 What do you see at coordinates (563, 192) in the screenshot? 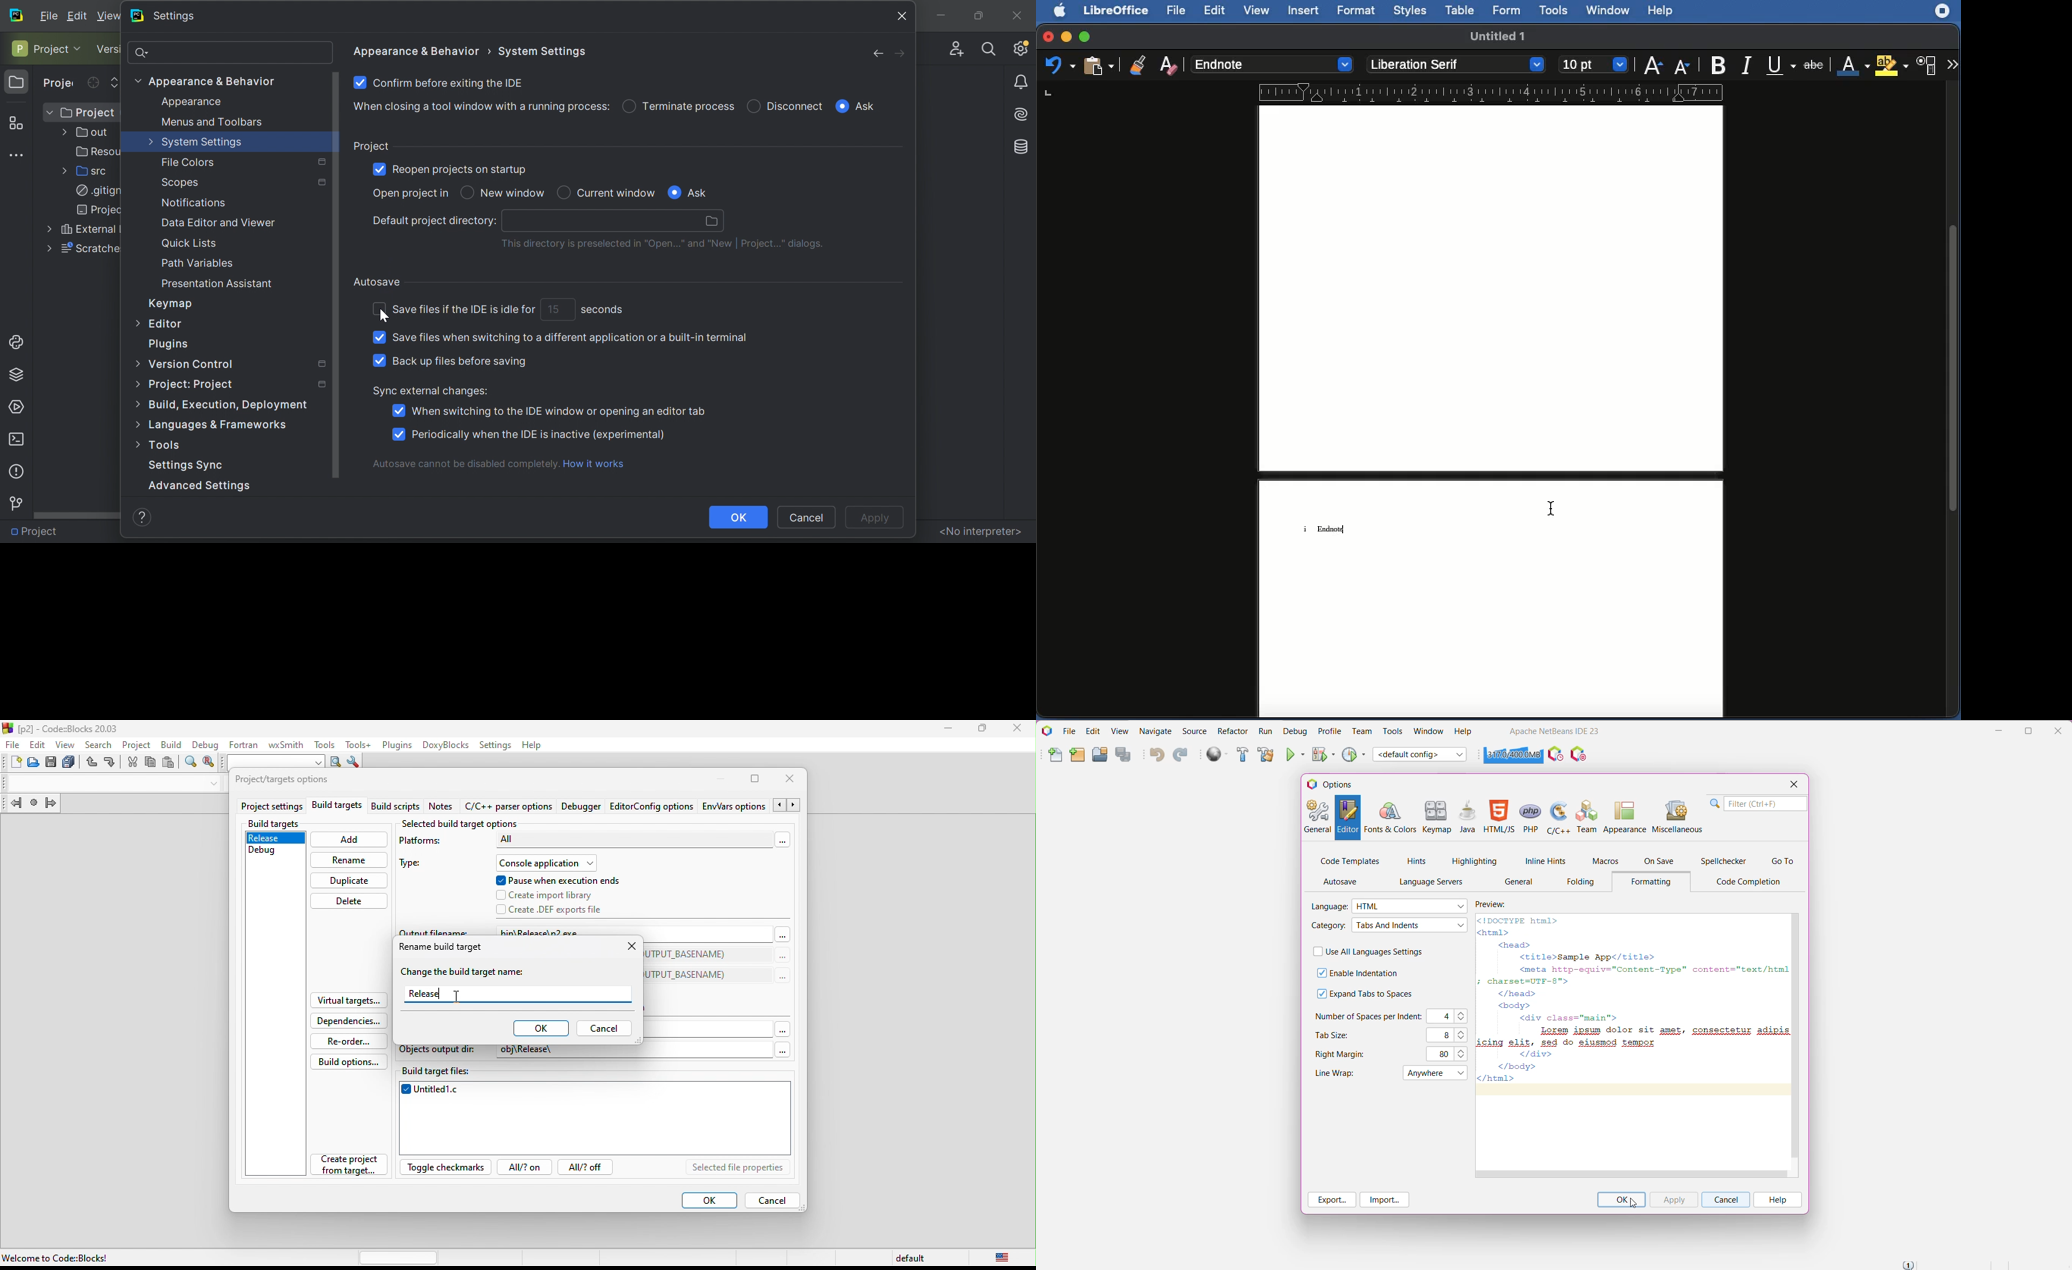
I see `Checkbox` at bounding box center [563, 192].